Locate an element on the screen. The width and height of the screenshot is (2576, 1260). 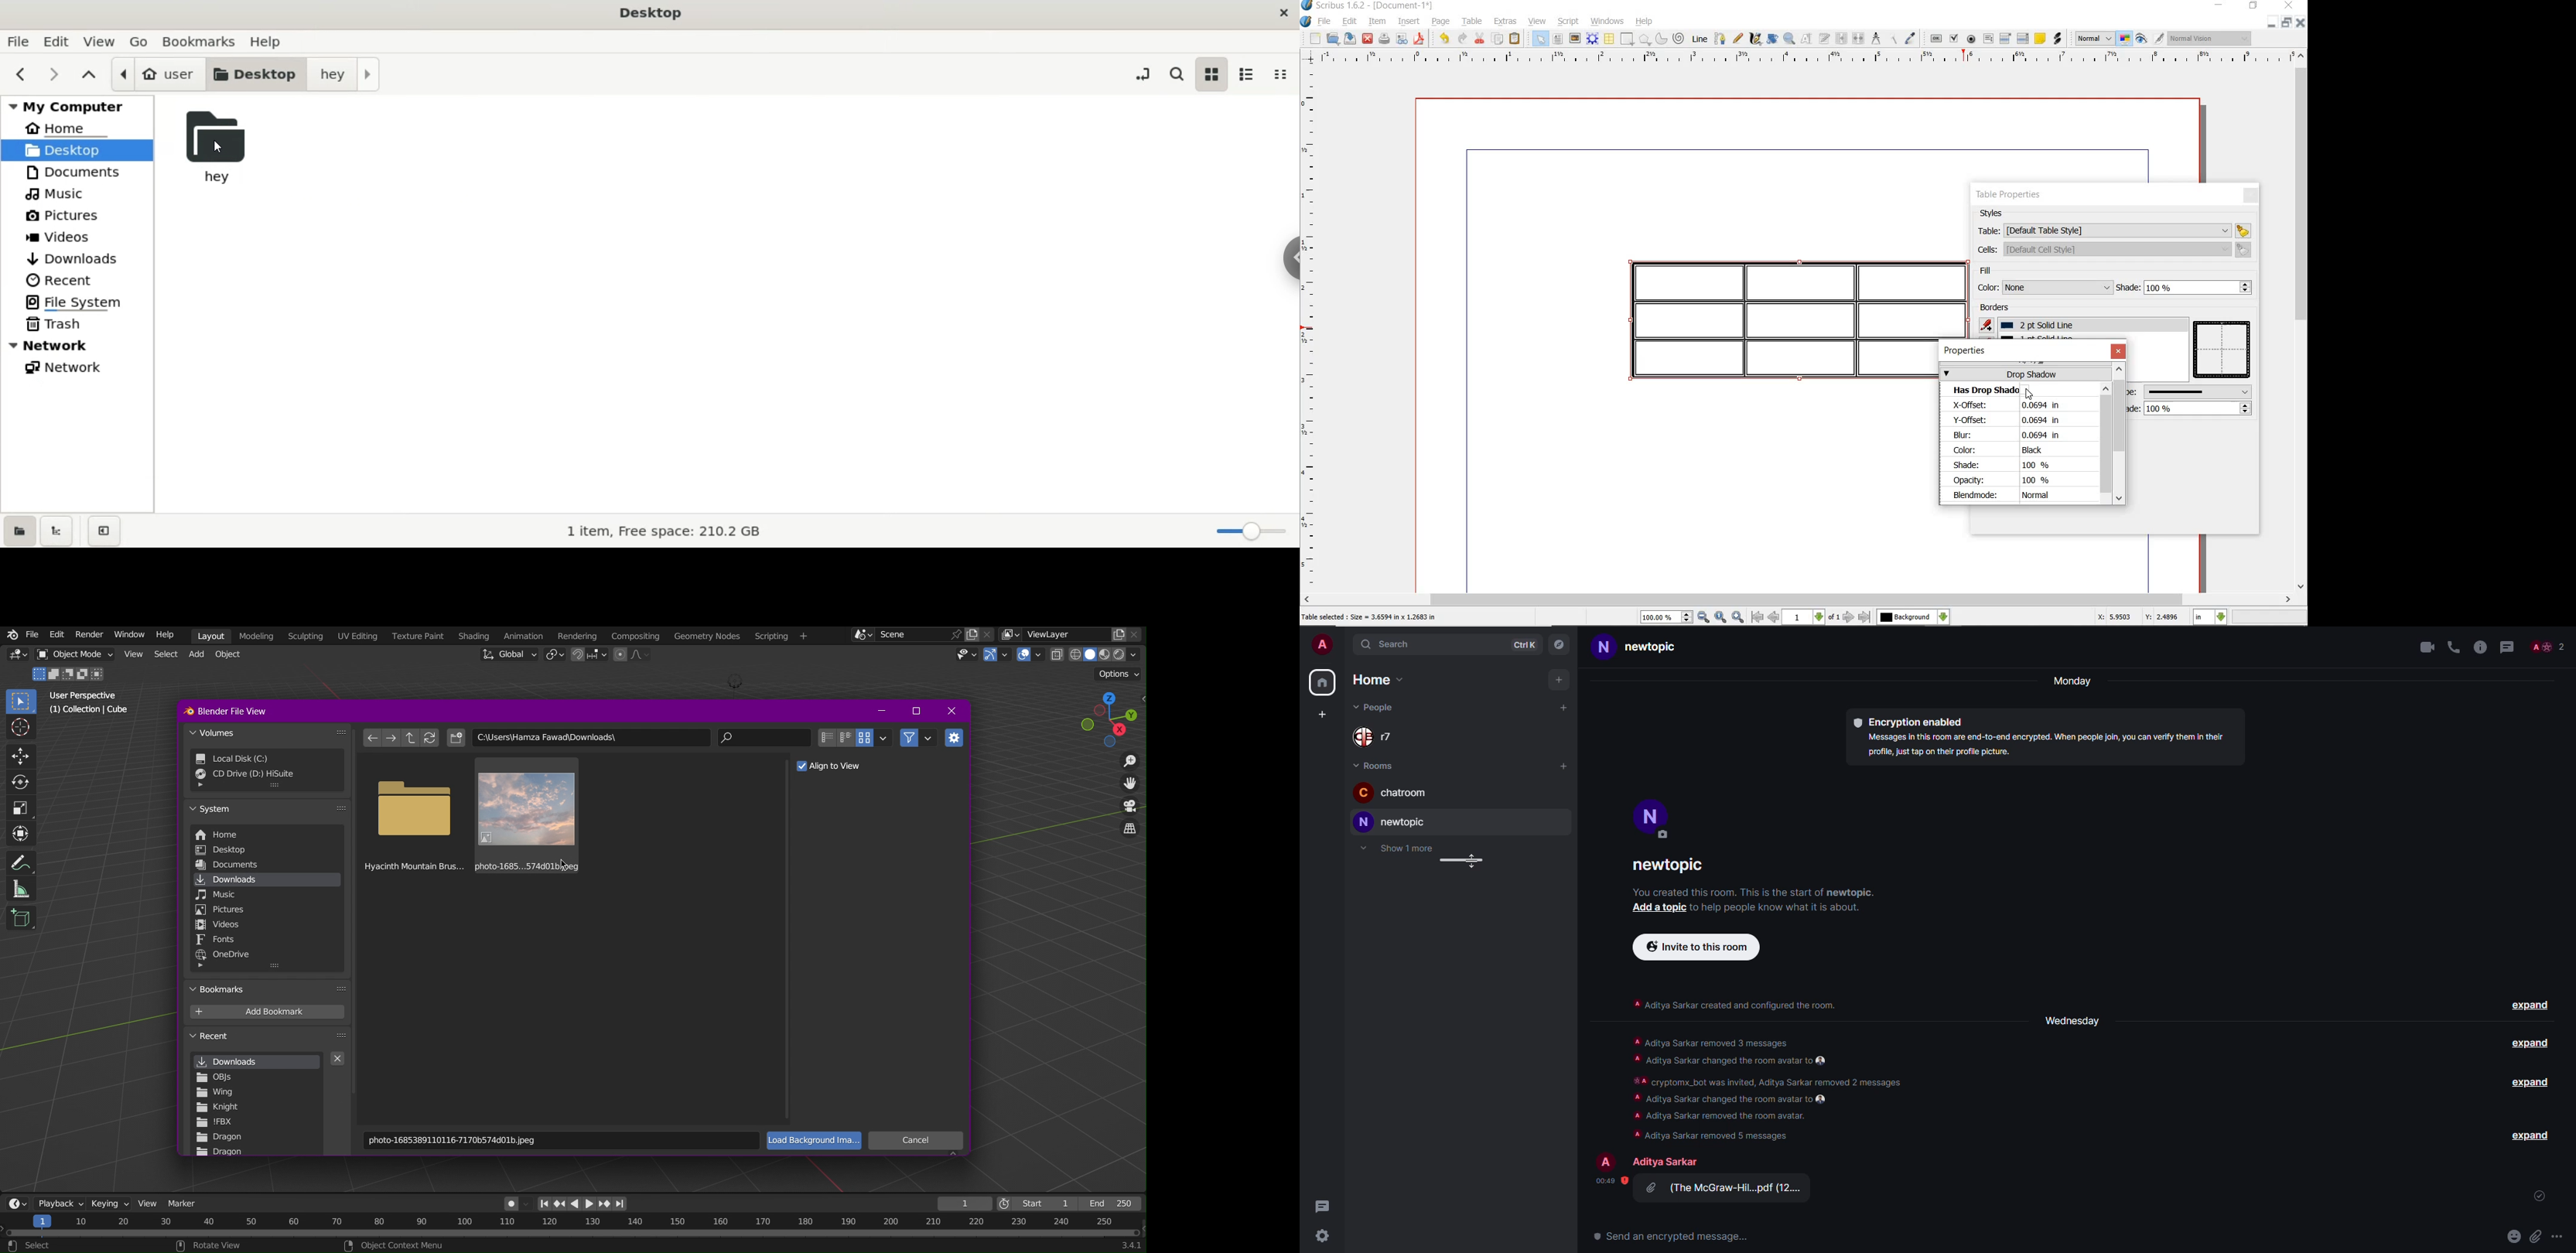
extras is located at coordinates (1506, 22).